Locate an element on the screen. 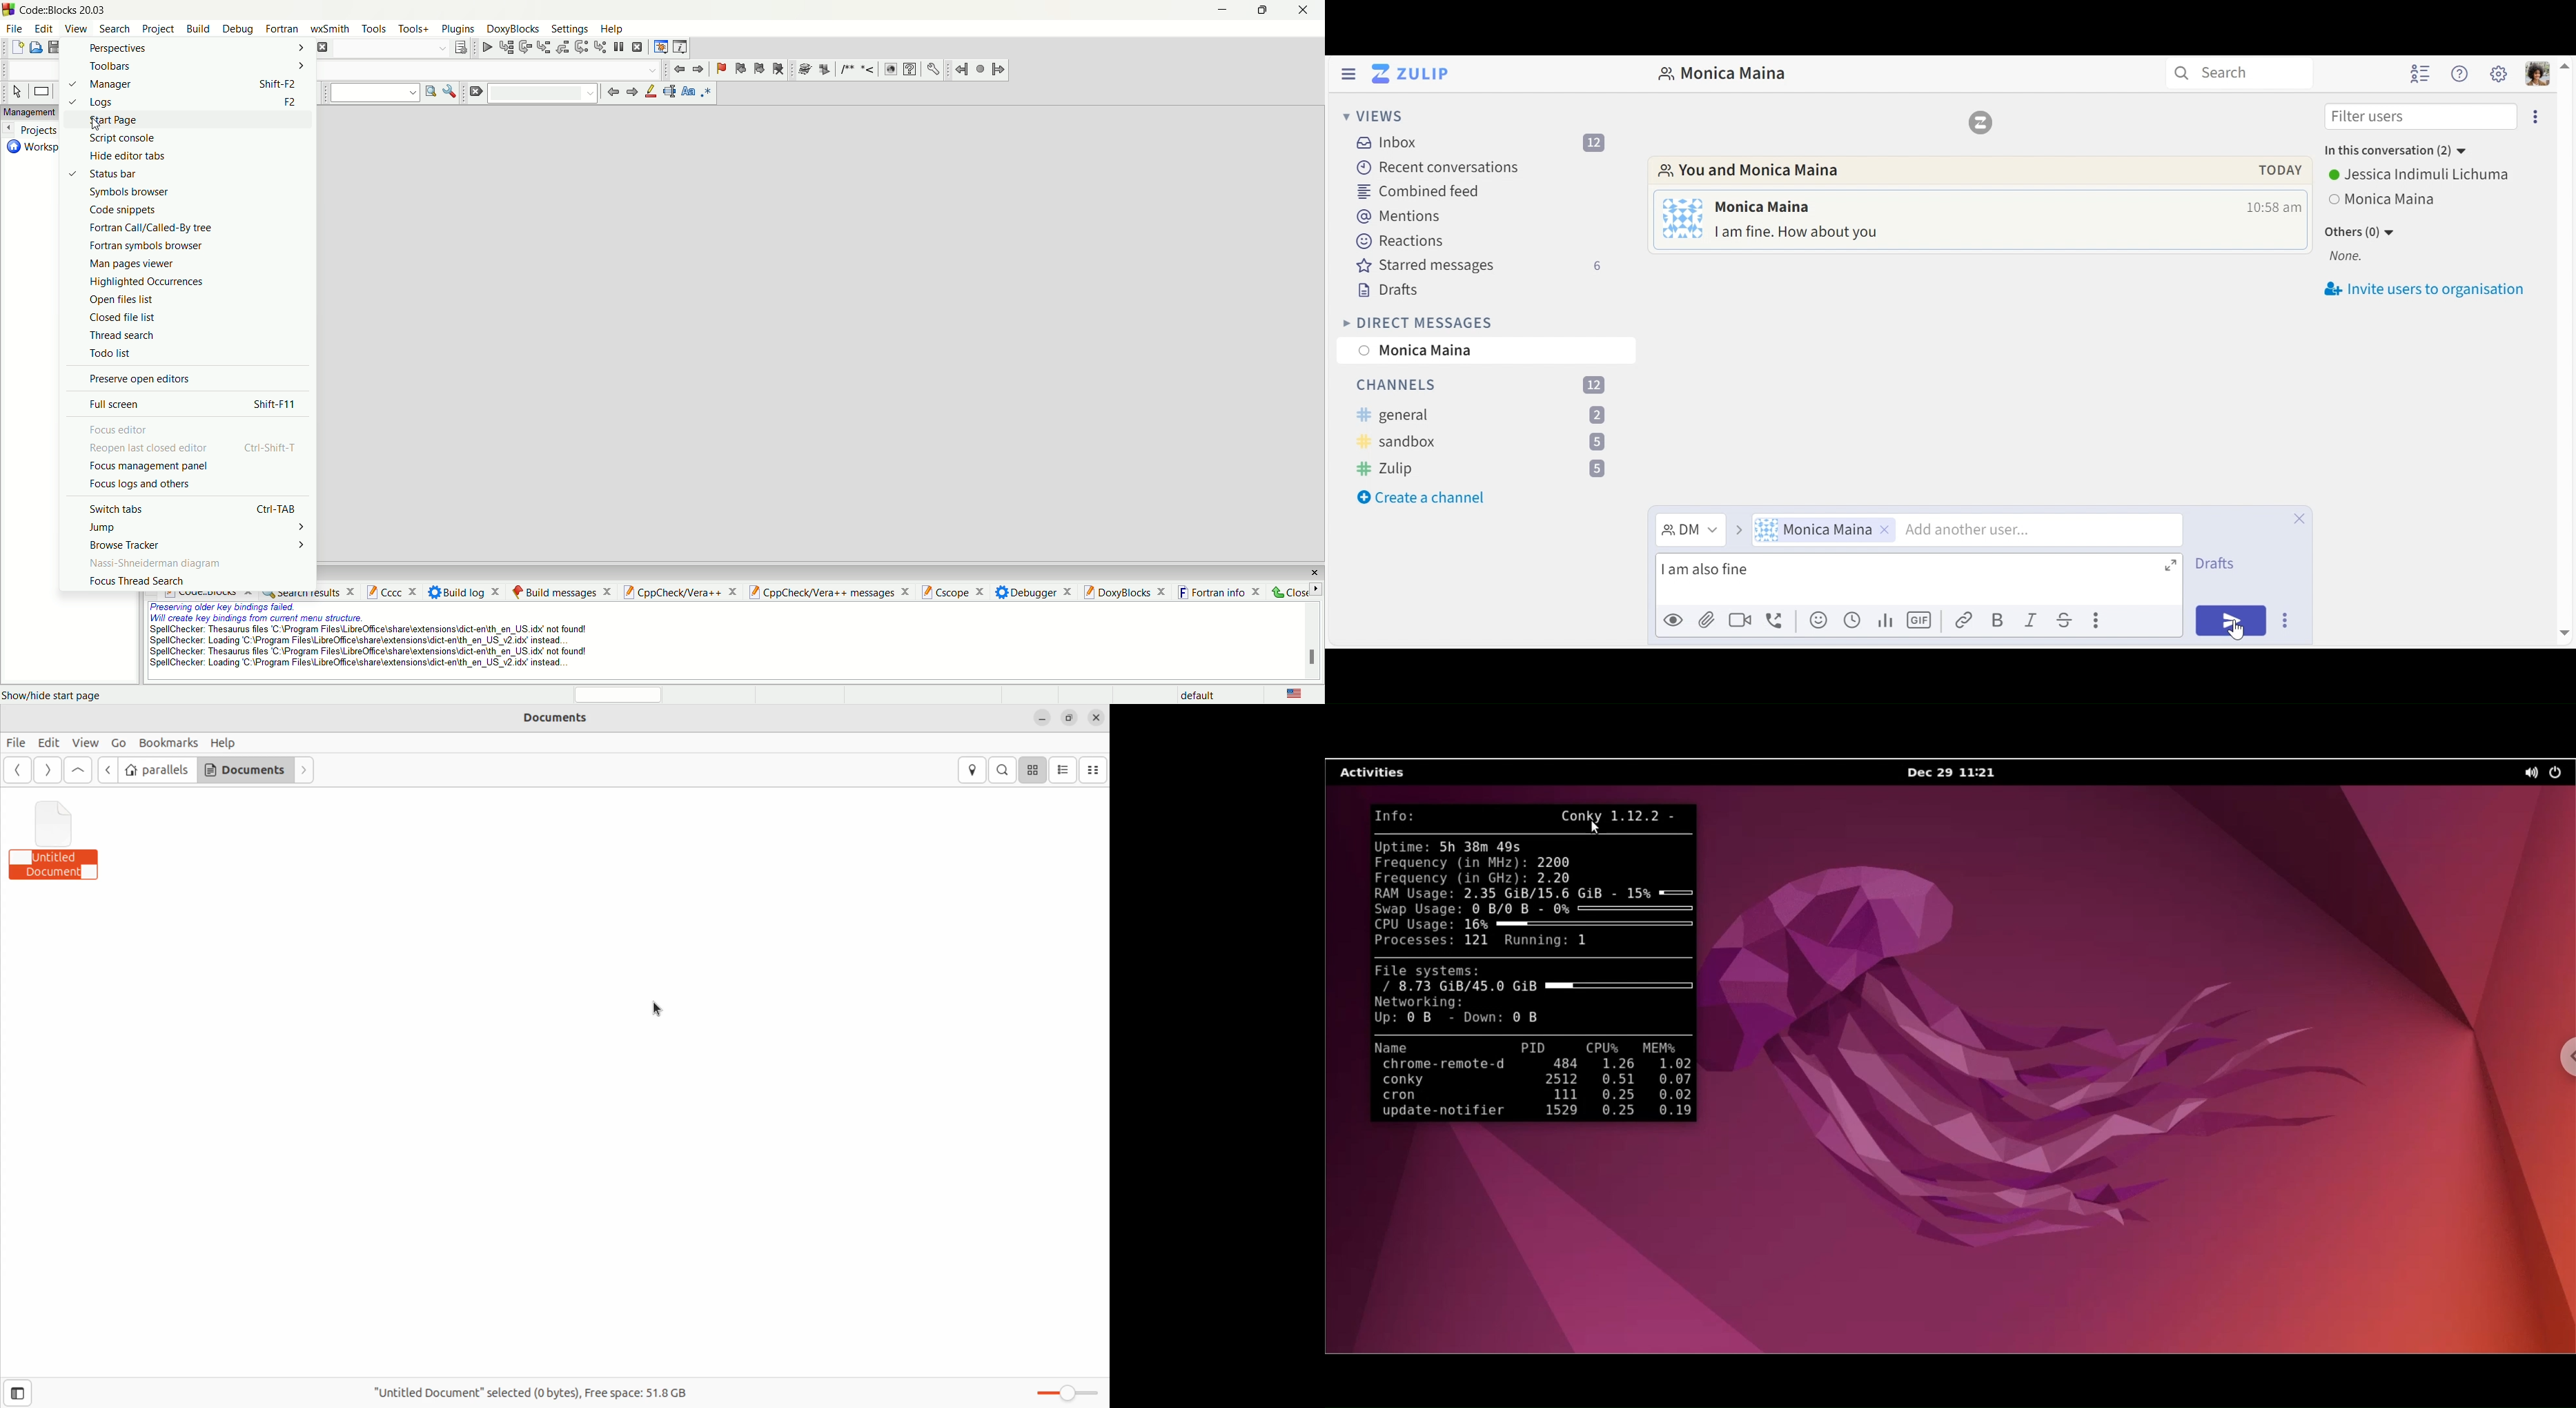 The height and width of the screenshot is (1428, 2576). Search is located at coordinates (390, 49).